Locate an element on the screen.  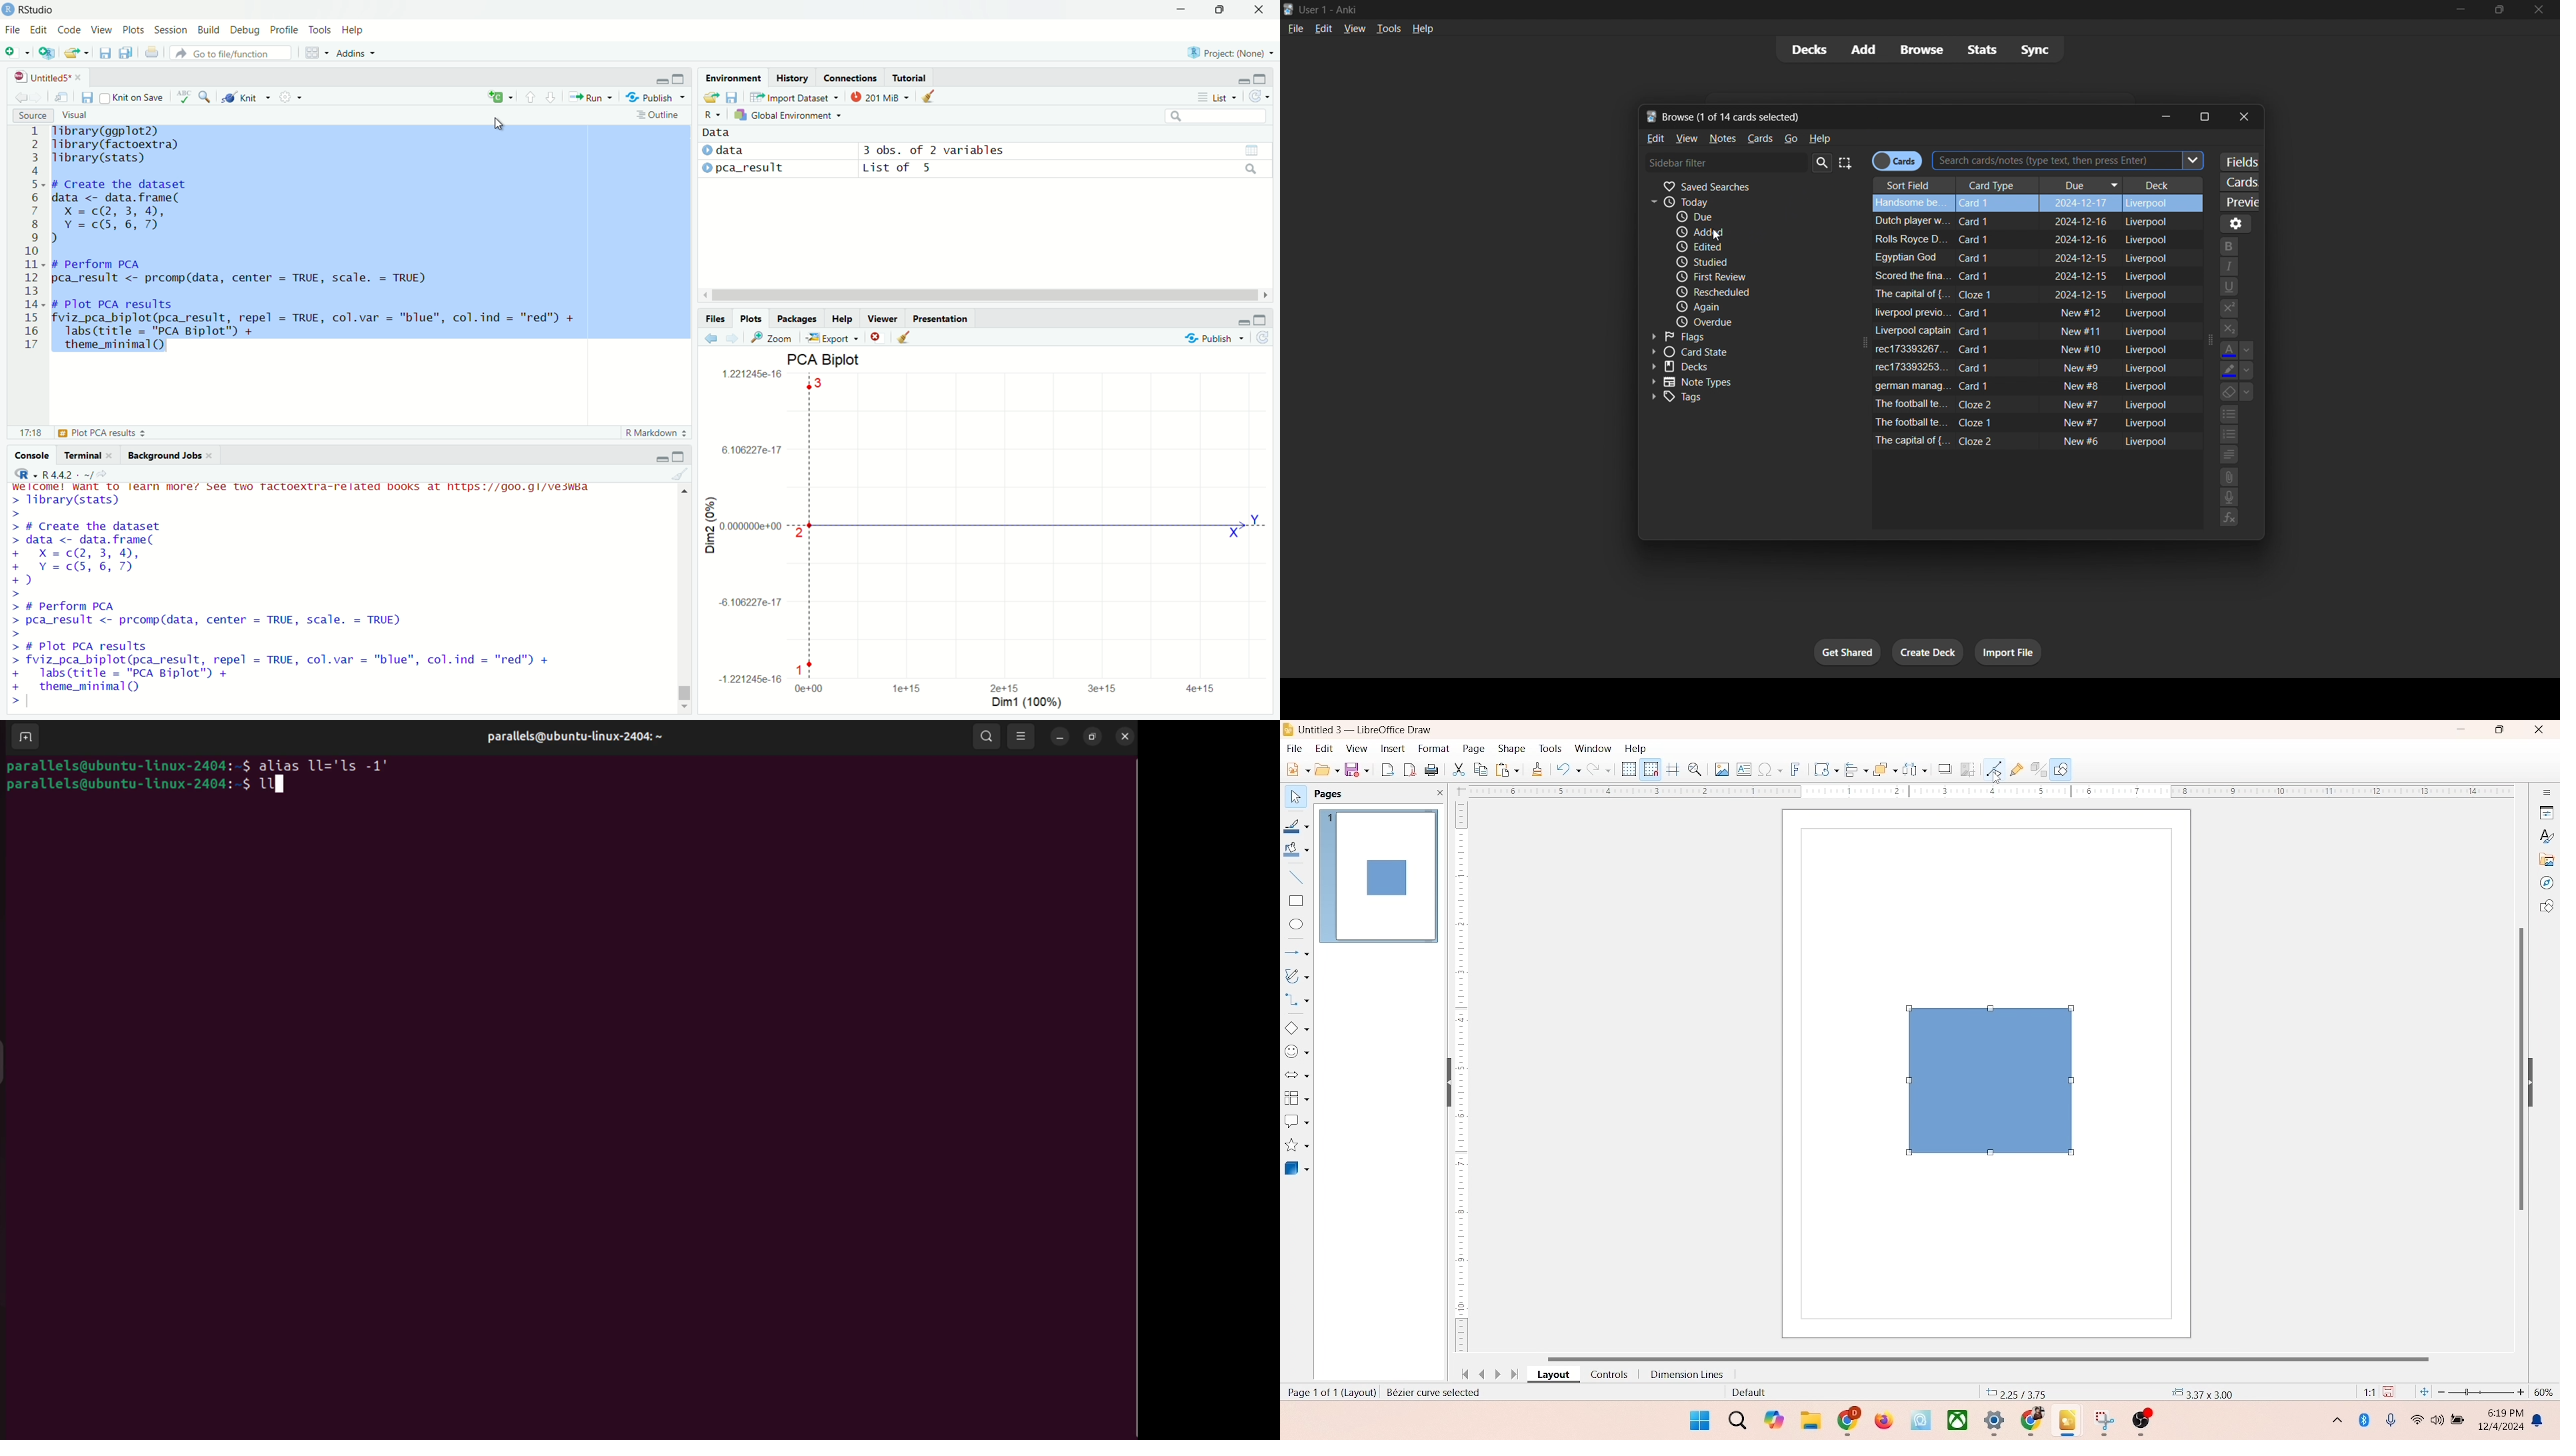
notes is located at coordinates (1725, 138).